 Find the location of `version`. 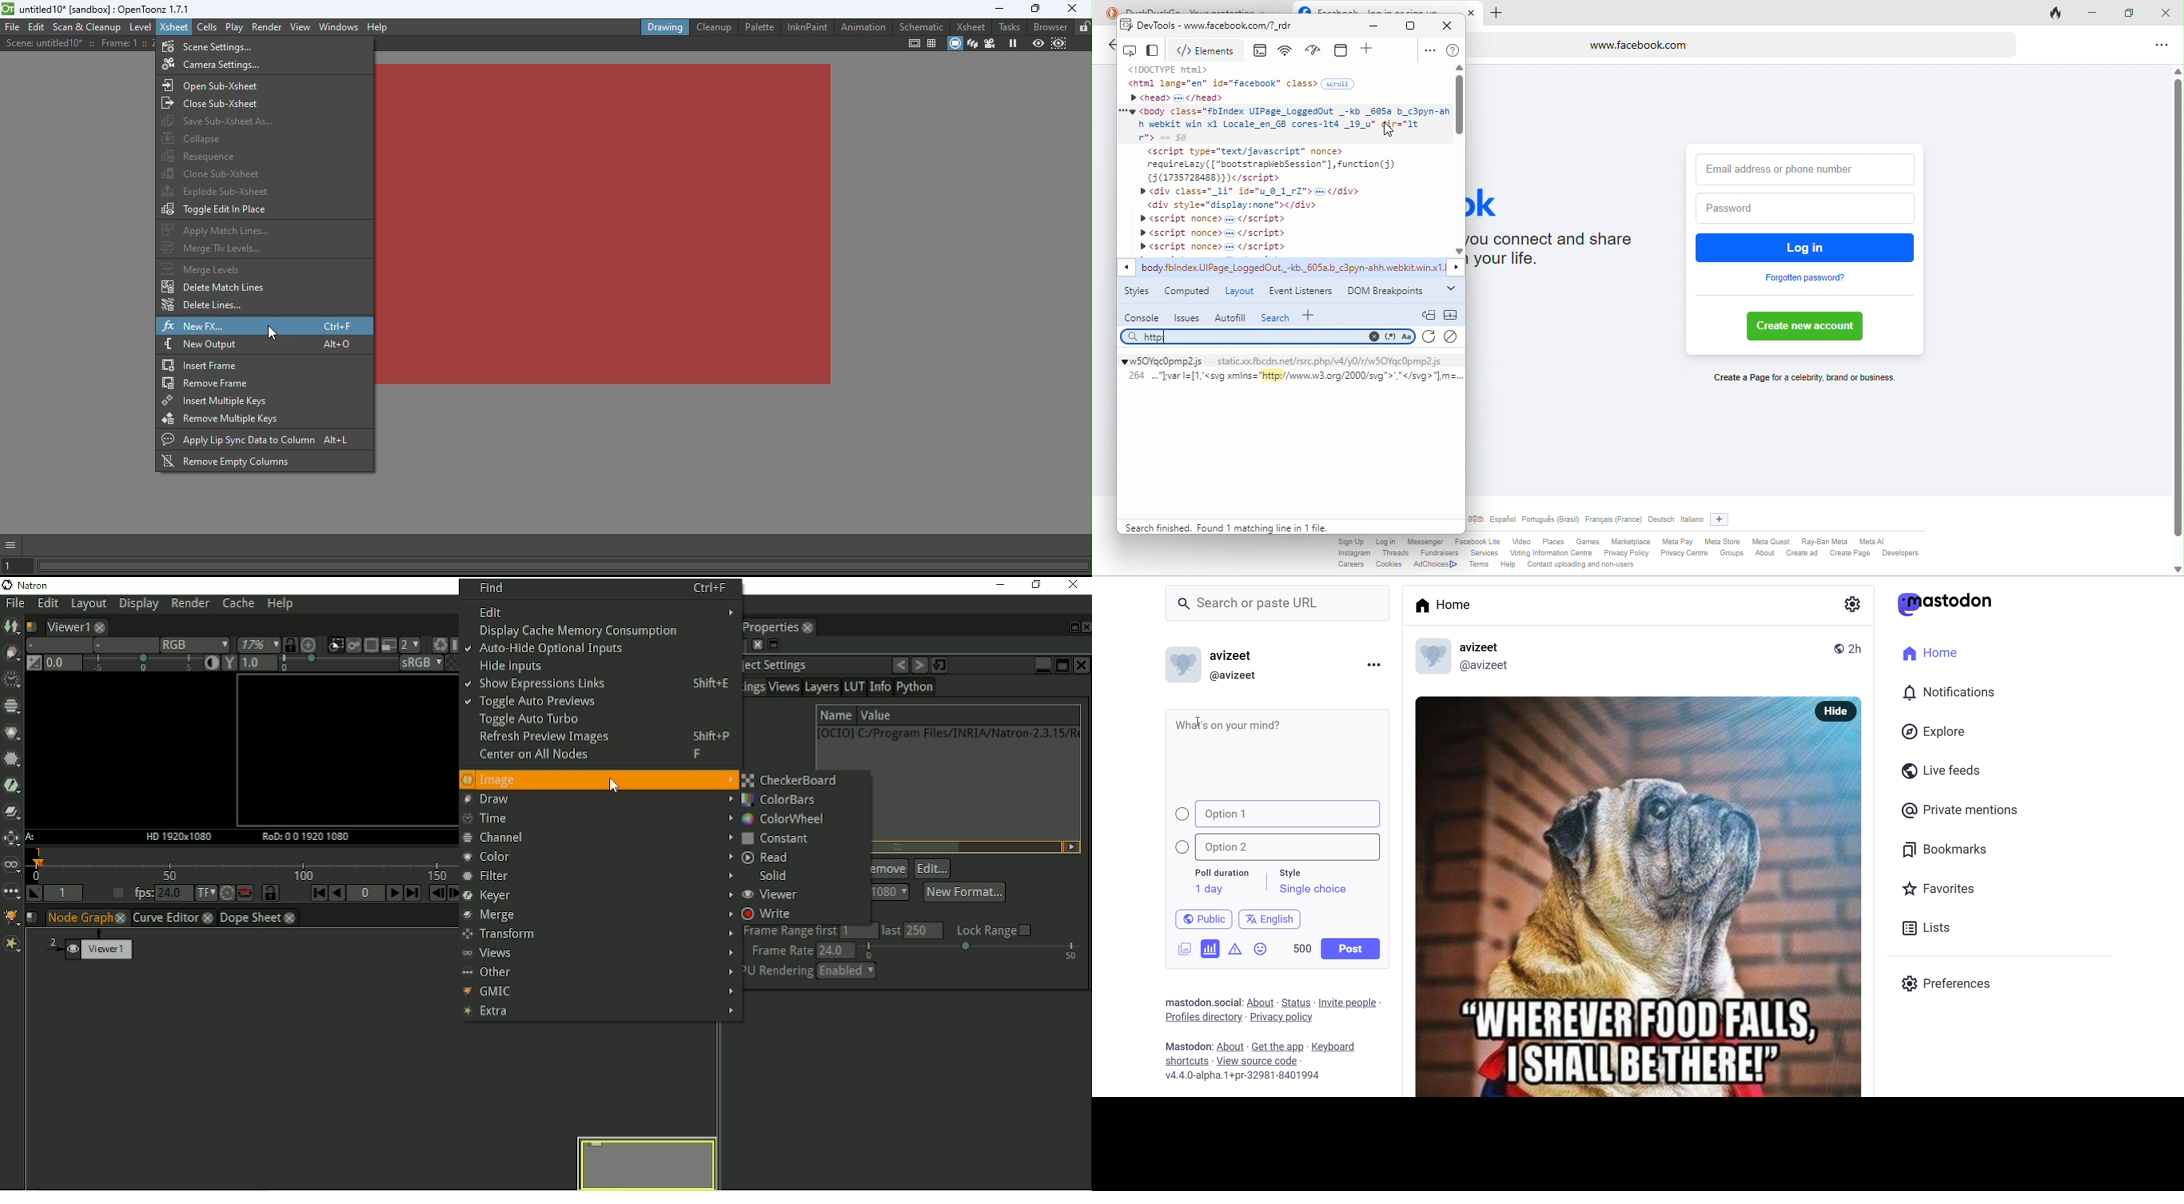

version is located at coordinates (1244, 1078).